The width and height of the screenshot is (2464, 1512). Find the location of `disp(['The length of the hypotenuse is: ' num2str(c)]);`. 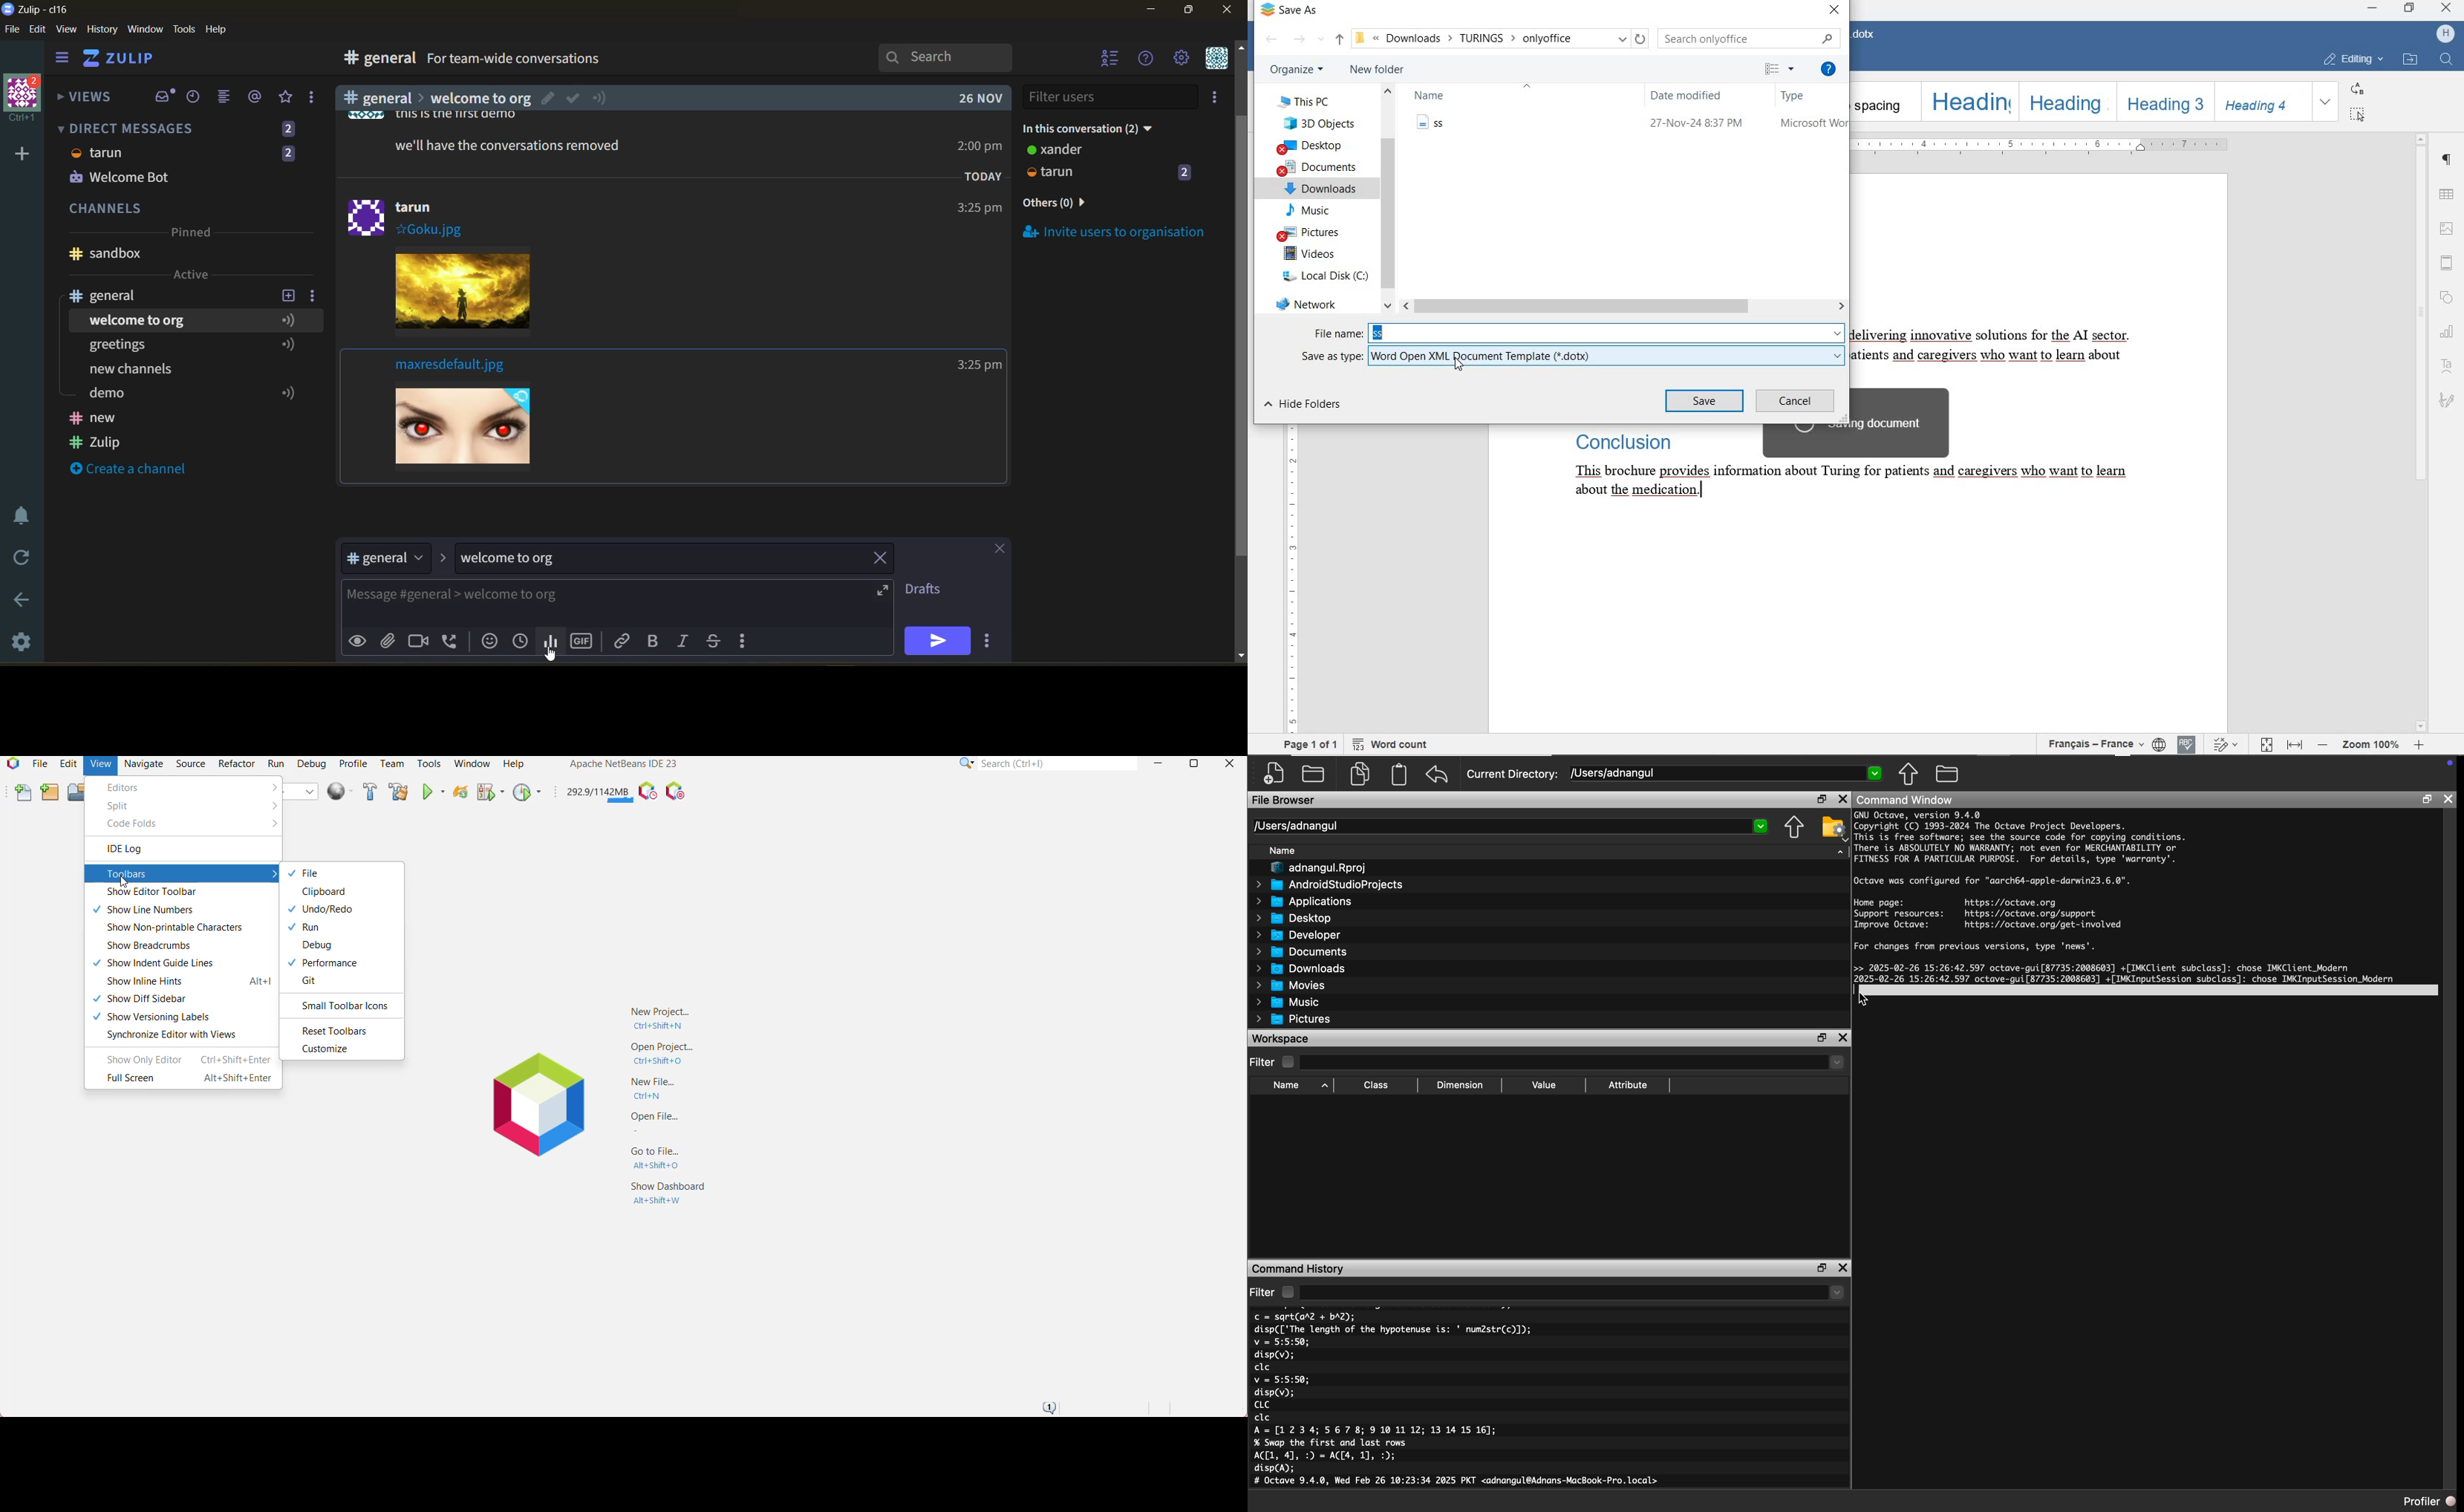

disp(['The length of the hypotenuse is: ' num2str(c)]); is located at coordinates (1393, 1329).